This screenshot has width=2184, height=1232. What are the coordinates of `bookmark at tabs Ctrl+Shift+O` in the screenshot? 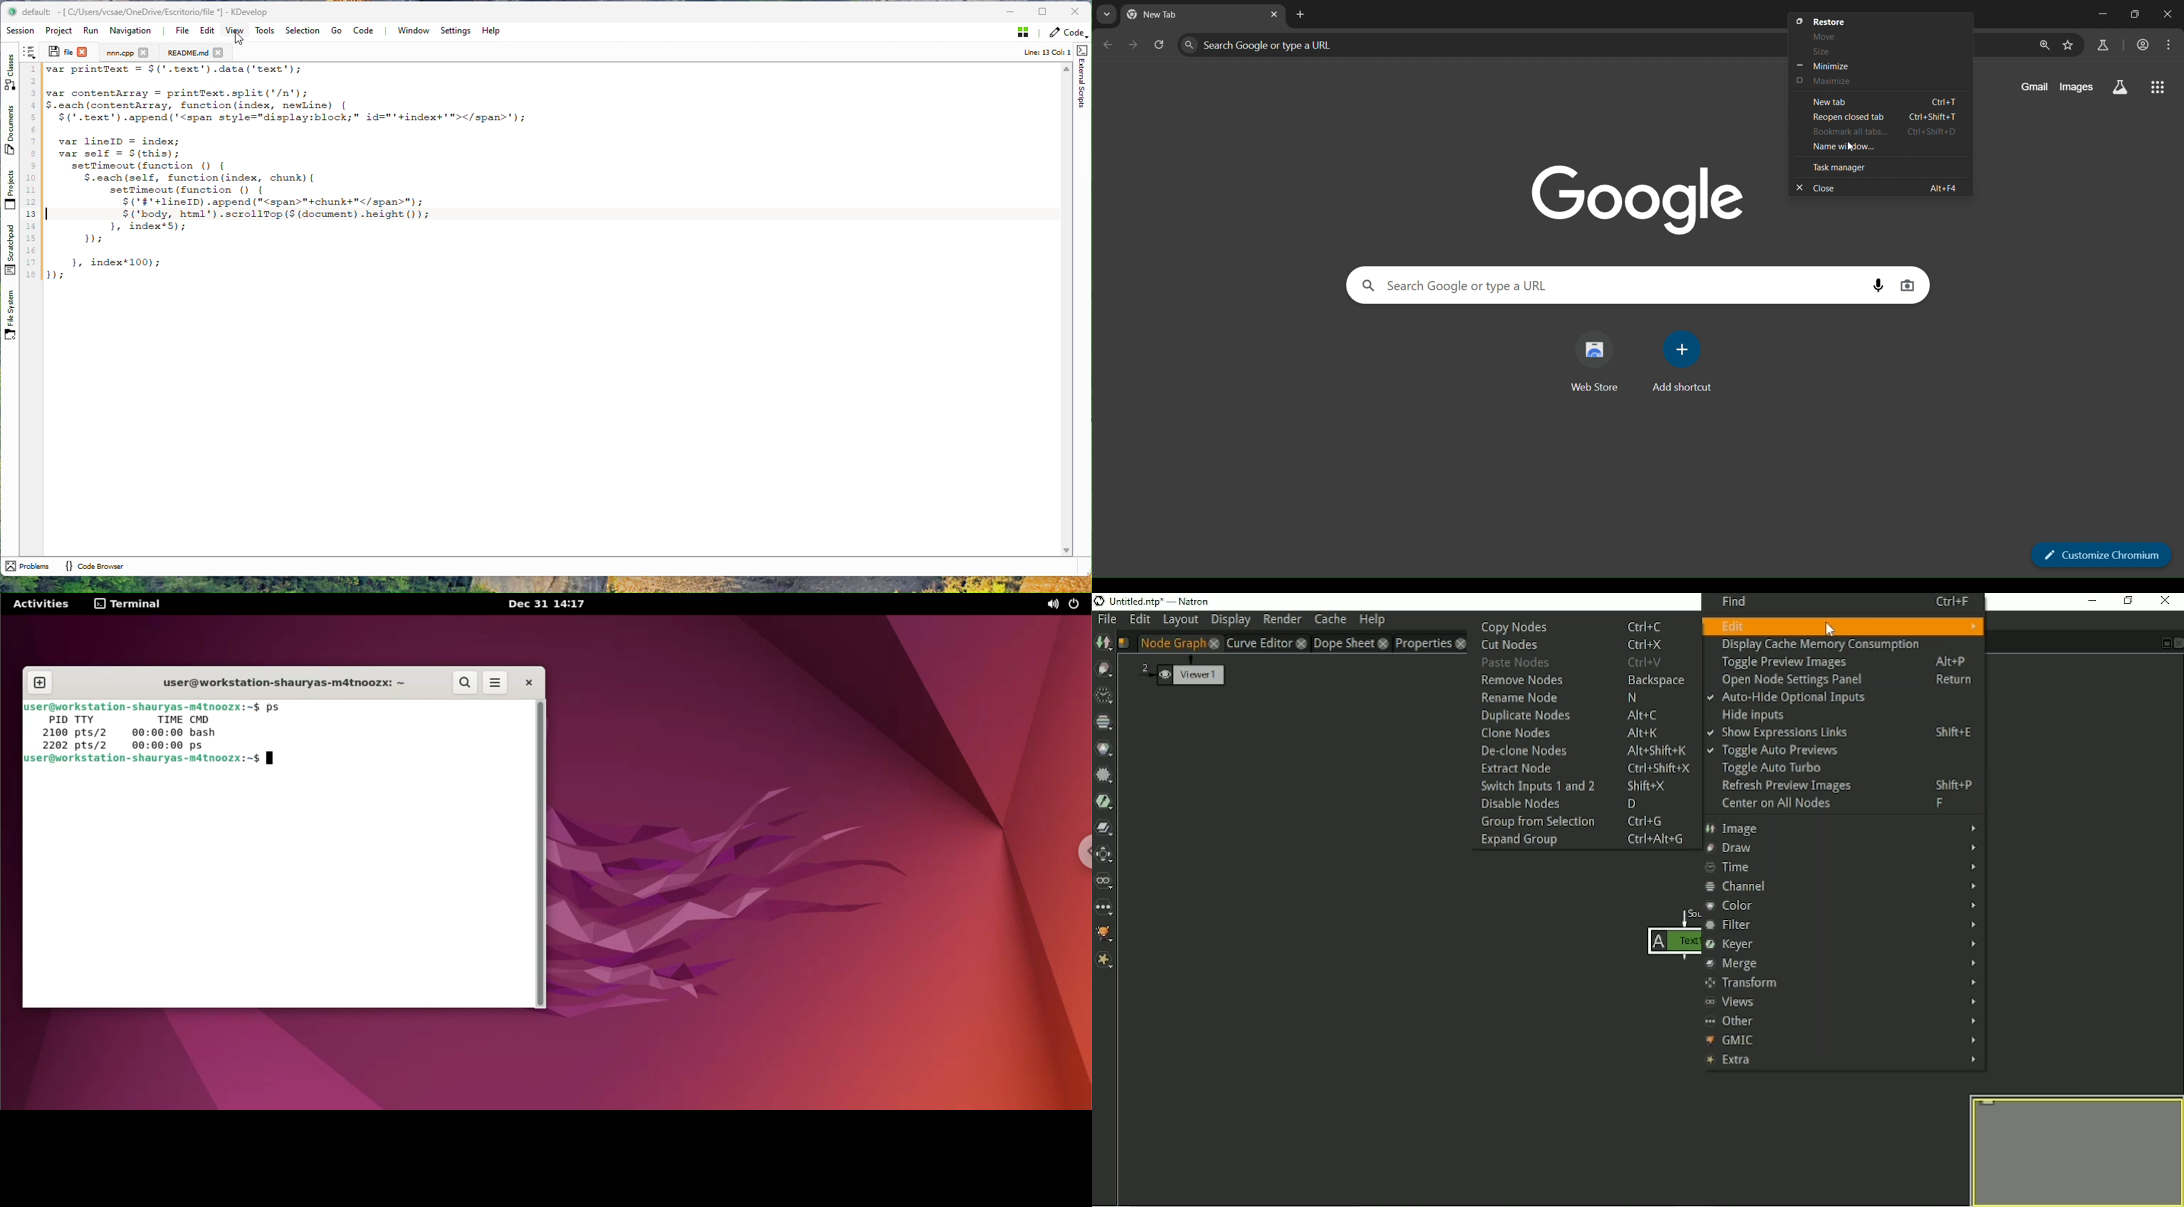 It's located at (1880, 131).